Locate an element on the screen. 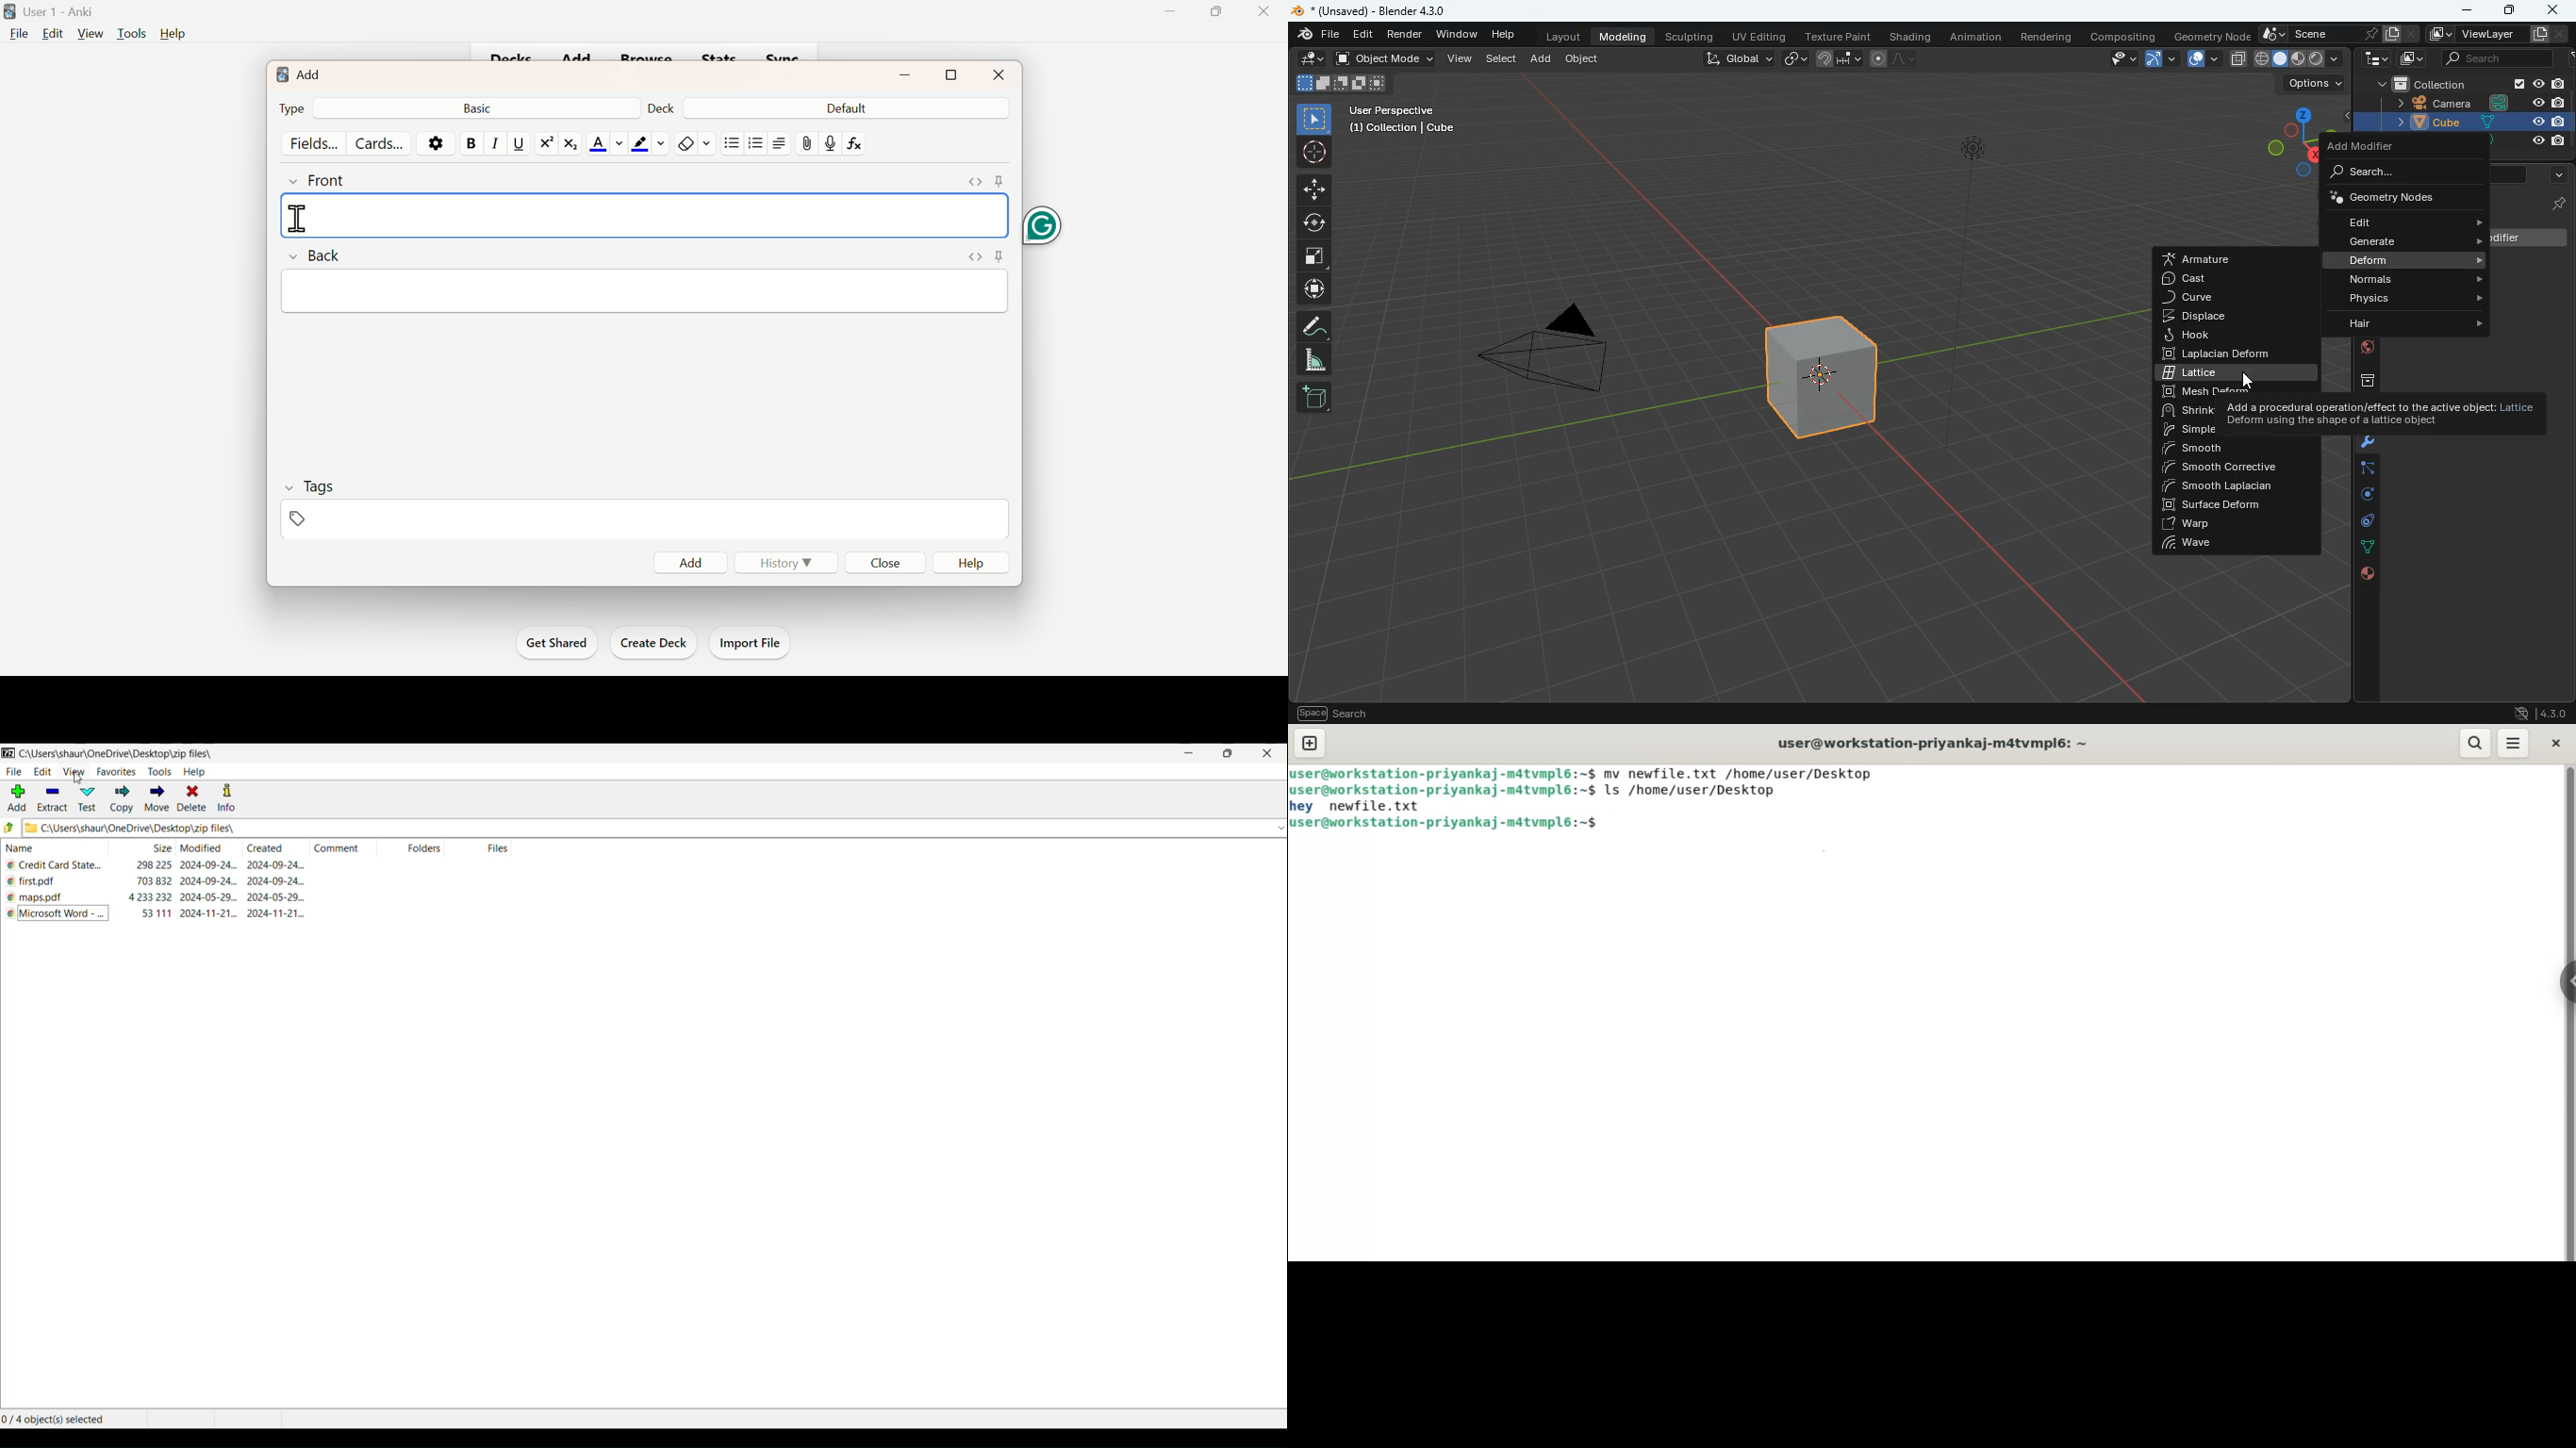 The height and width of the screenshot is (1456, 2576). options is located at coordinates (2316, 83).